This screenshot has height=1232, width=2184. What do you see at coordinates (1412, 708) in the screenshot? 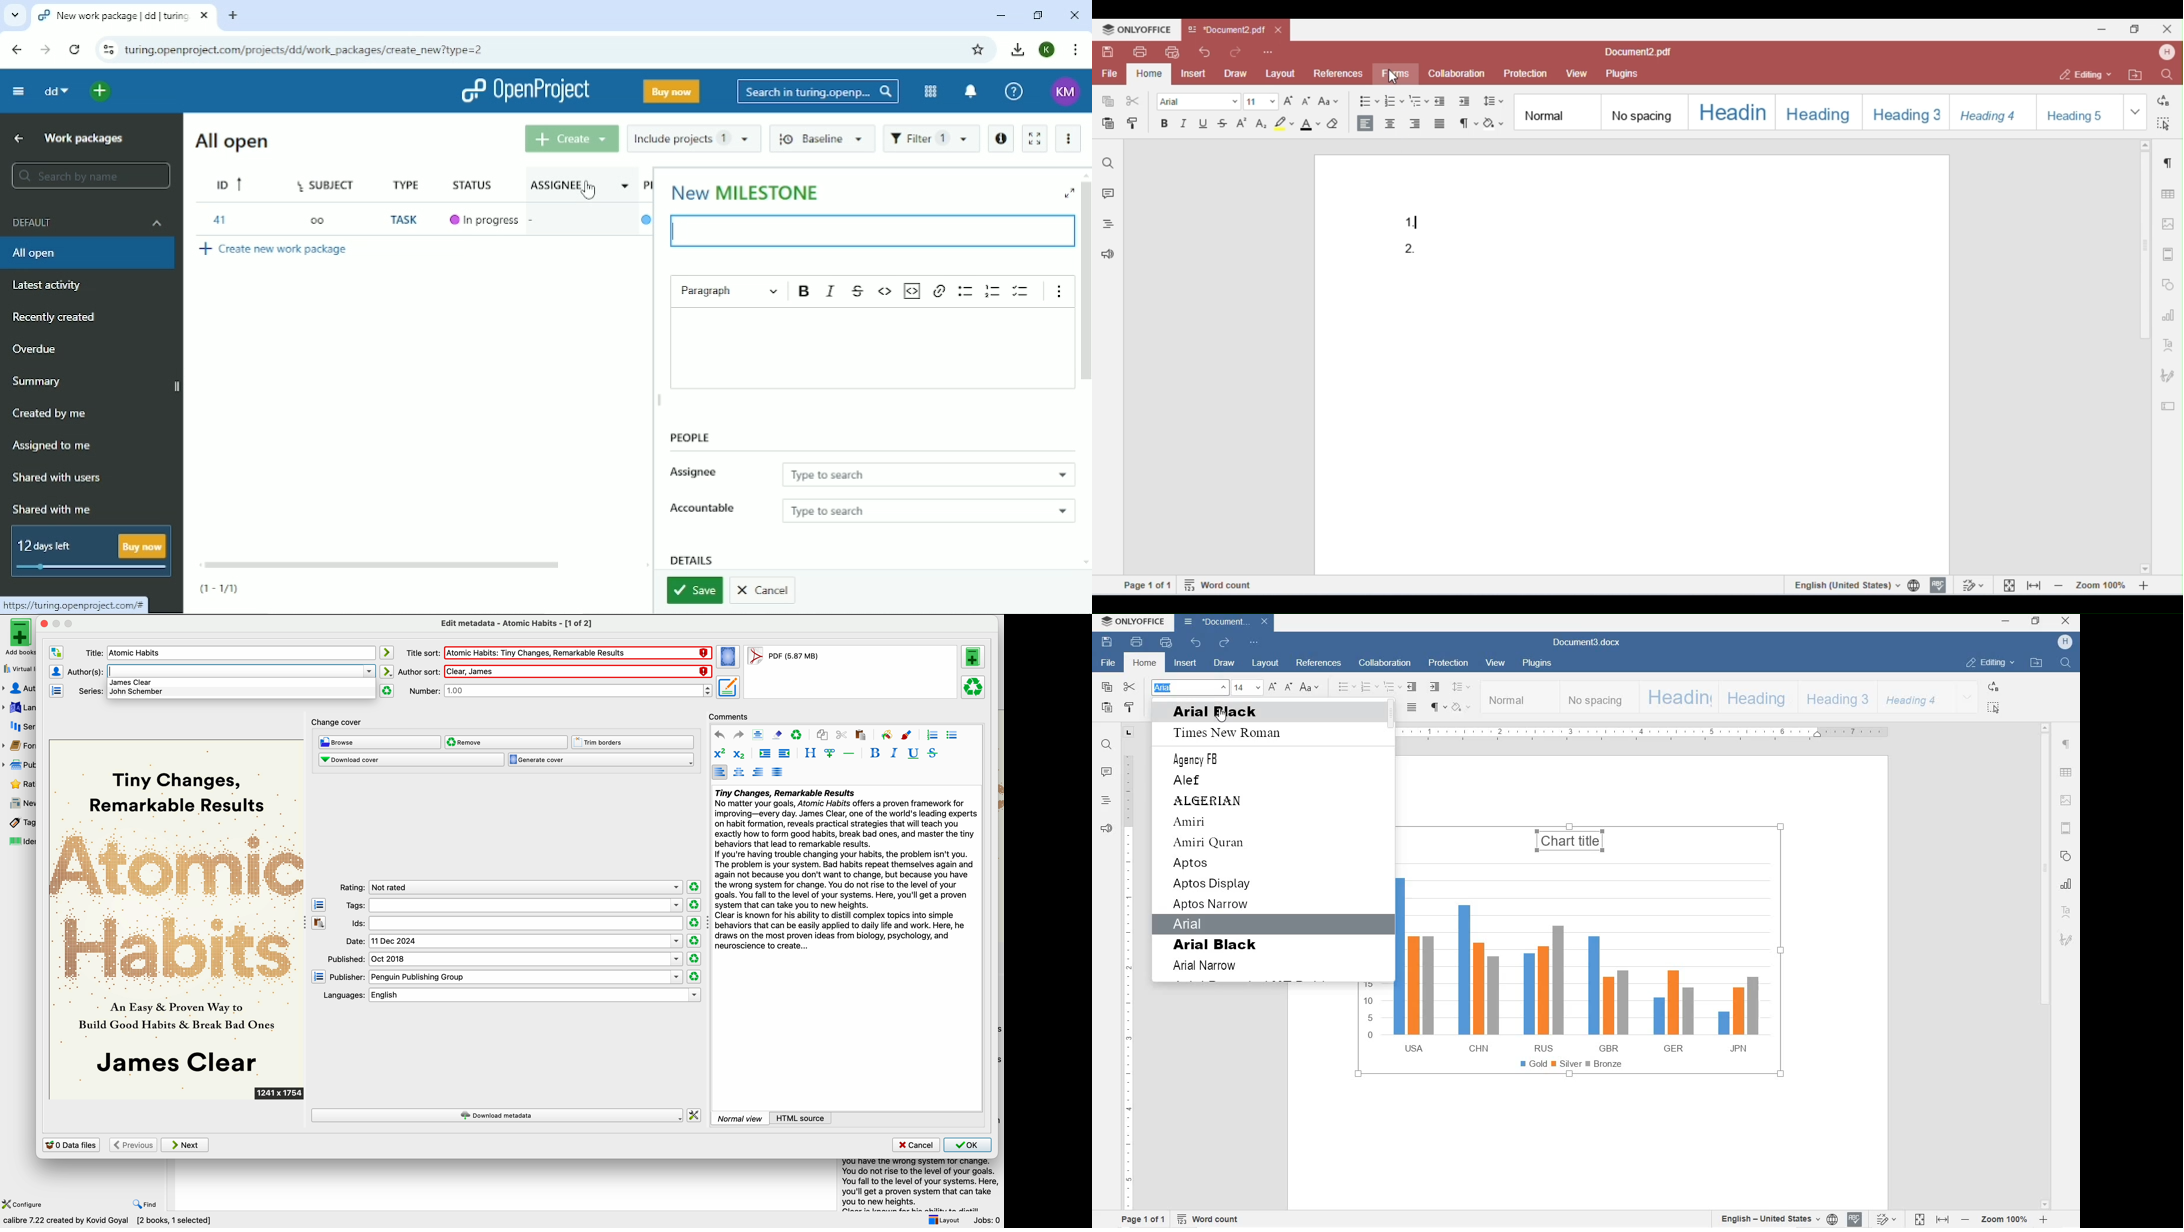
I see `JUSTIFIED` at bounding box center [1412, 708].